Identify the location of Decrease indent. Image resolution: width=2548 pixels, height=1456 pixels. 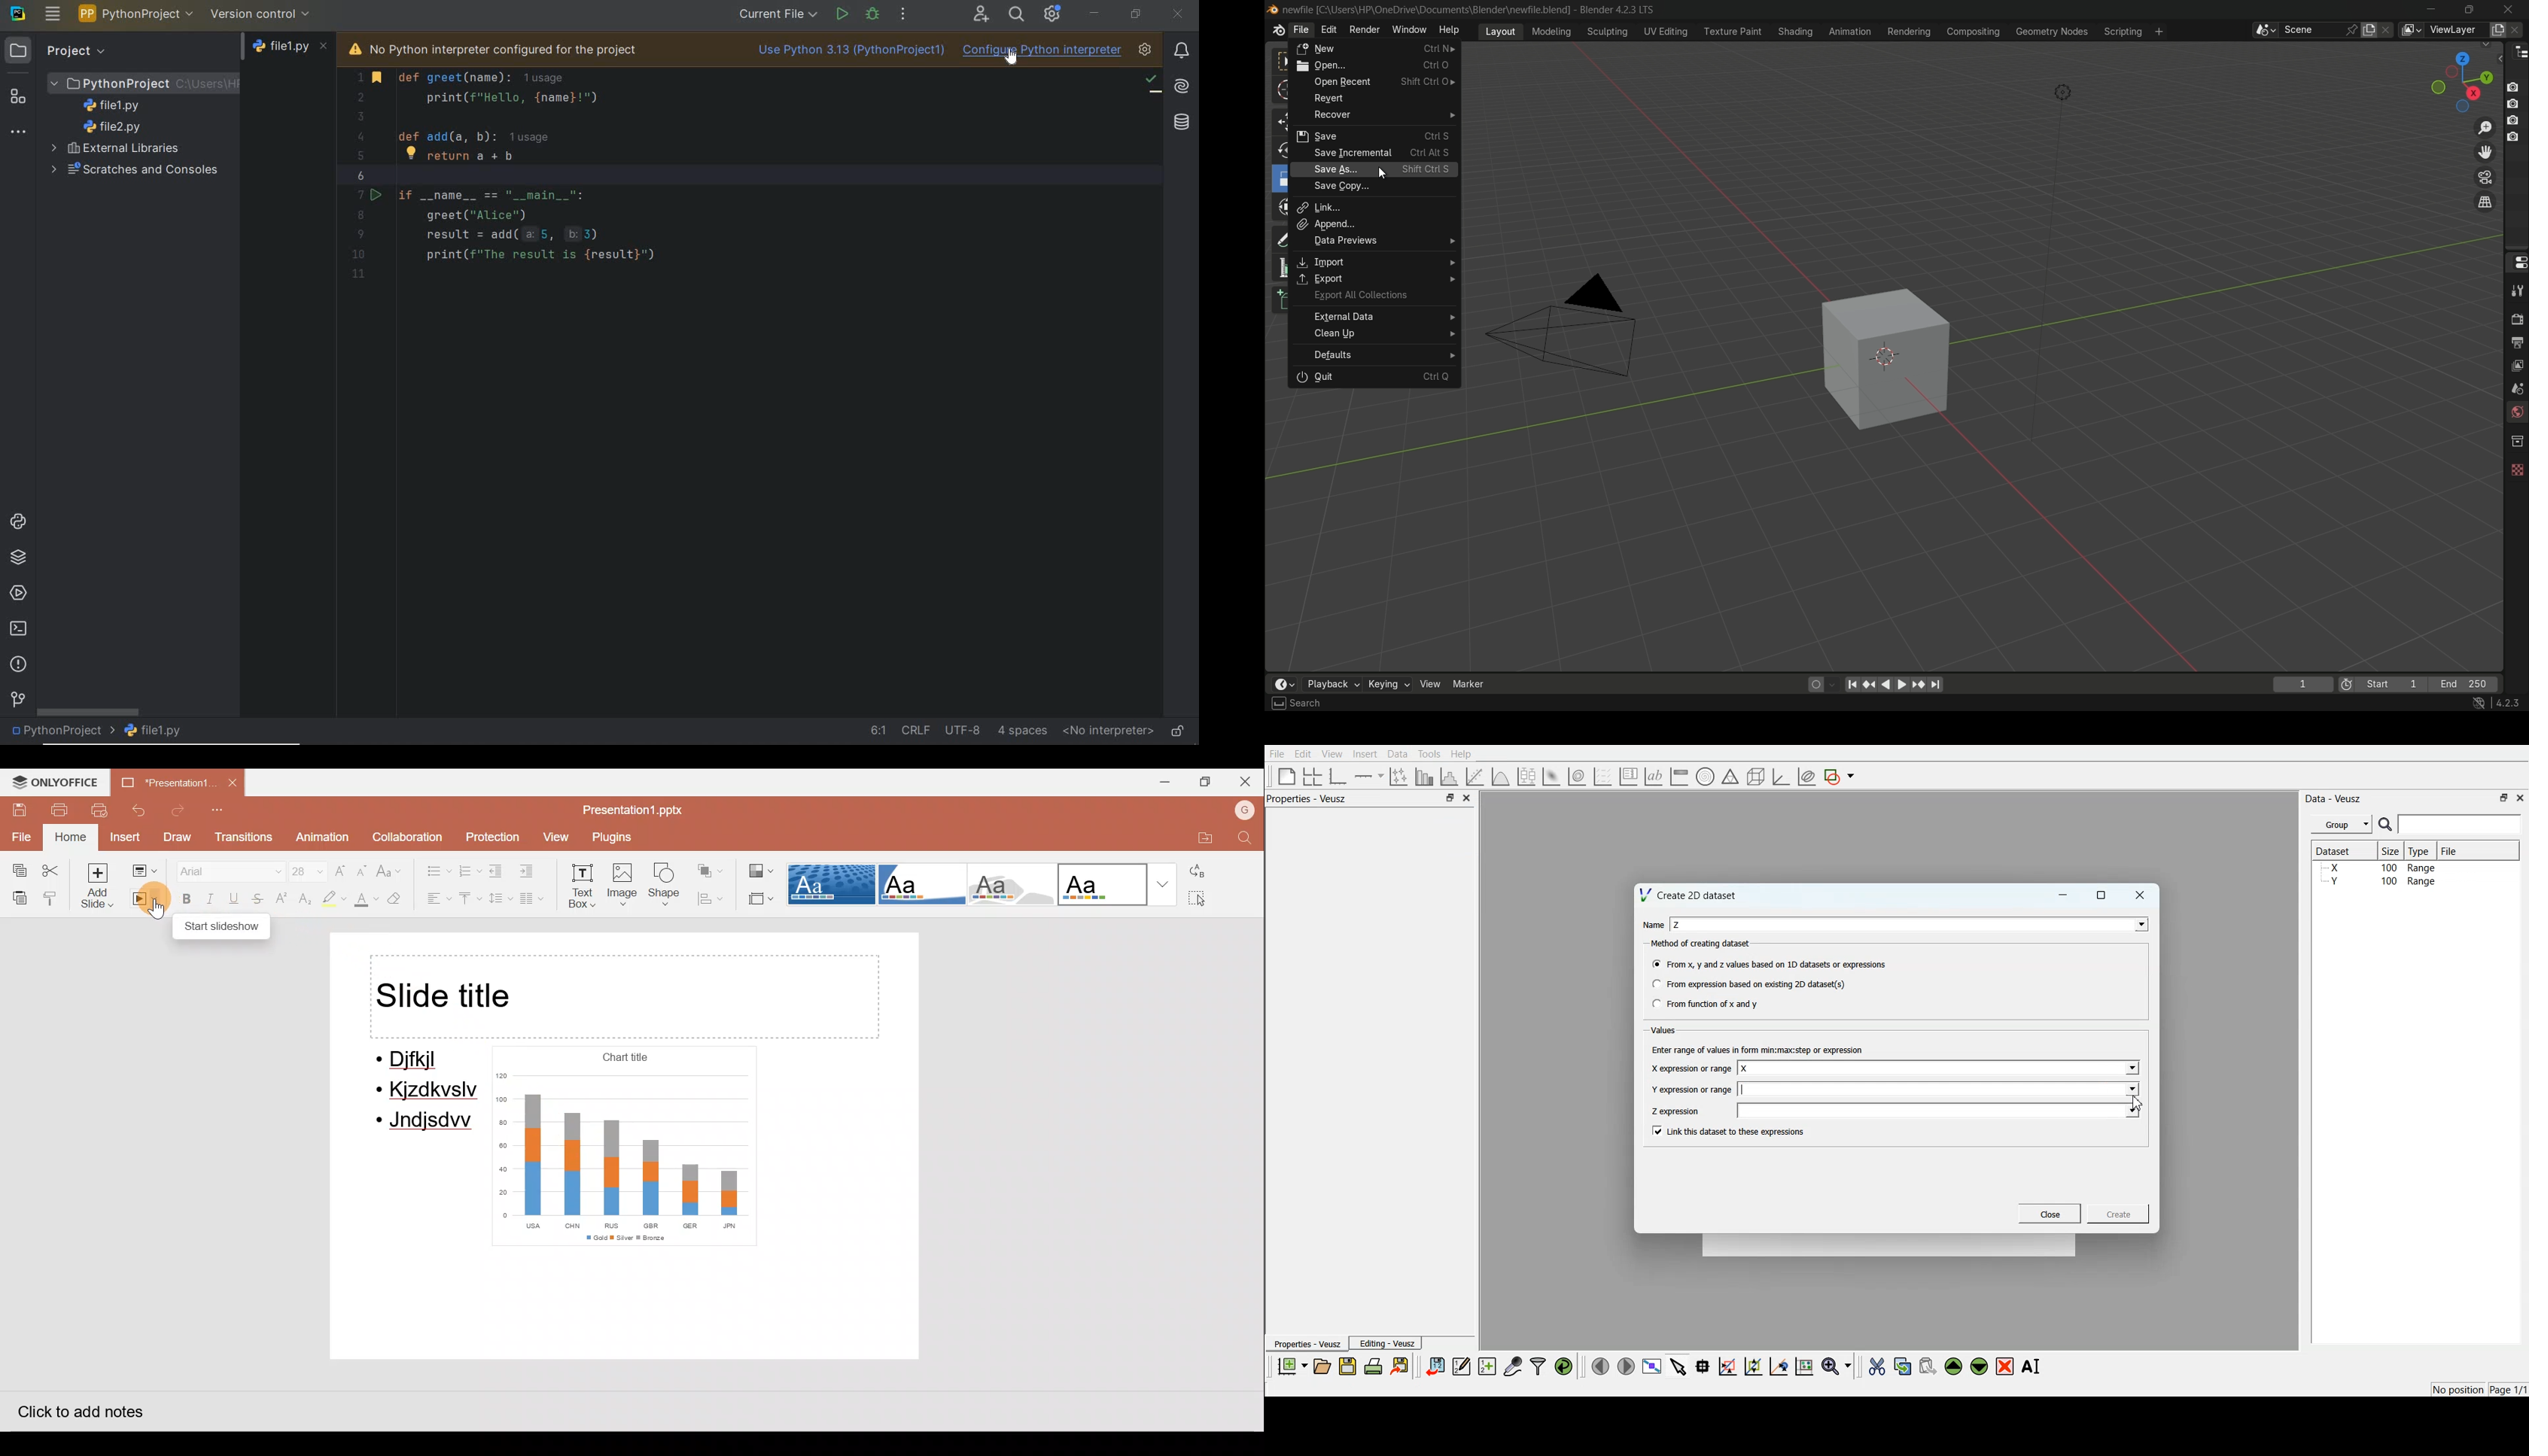
(495, 871).